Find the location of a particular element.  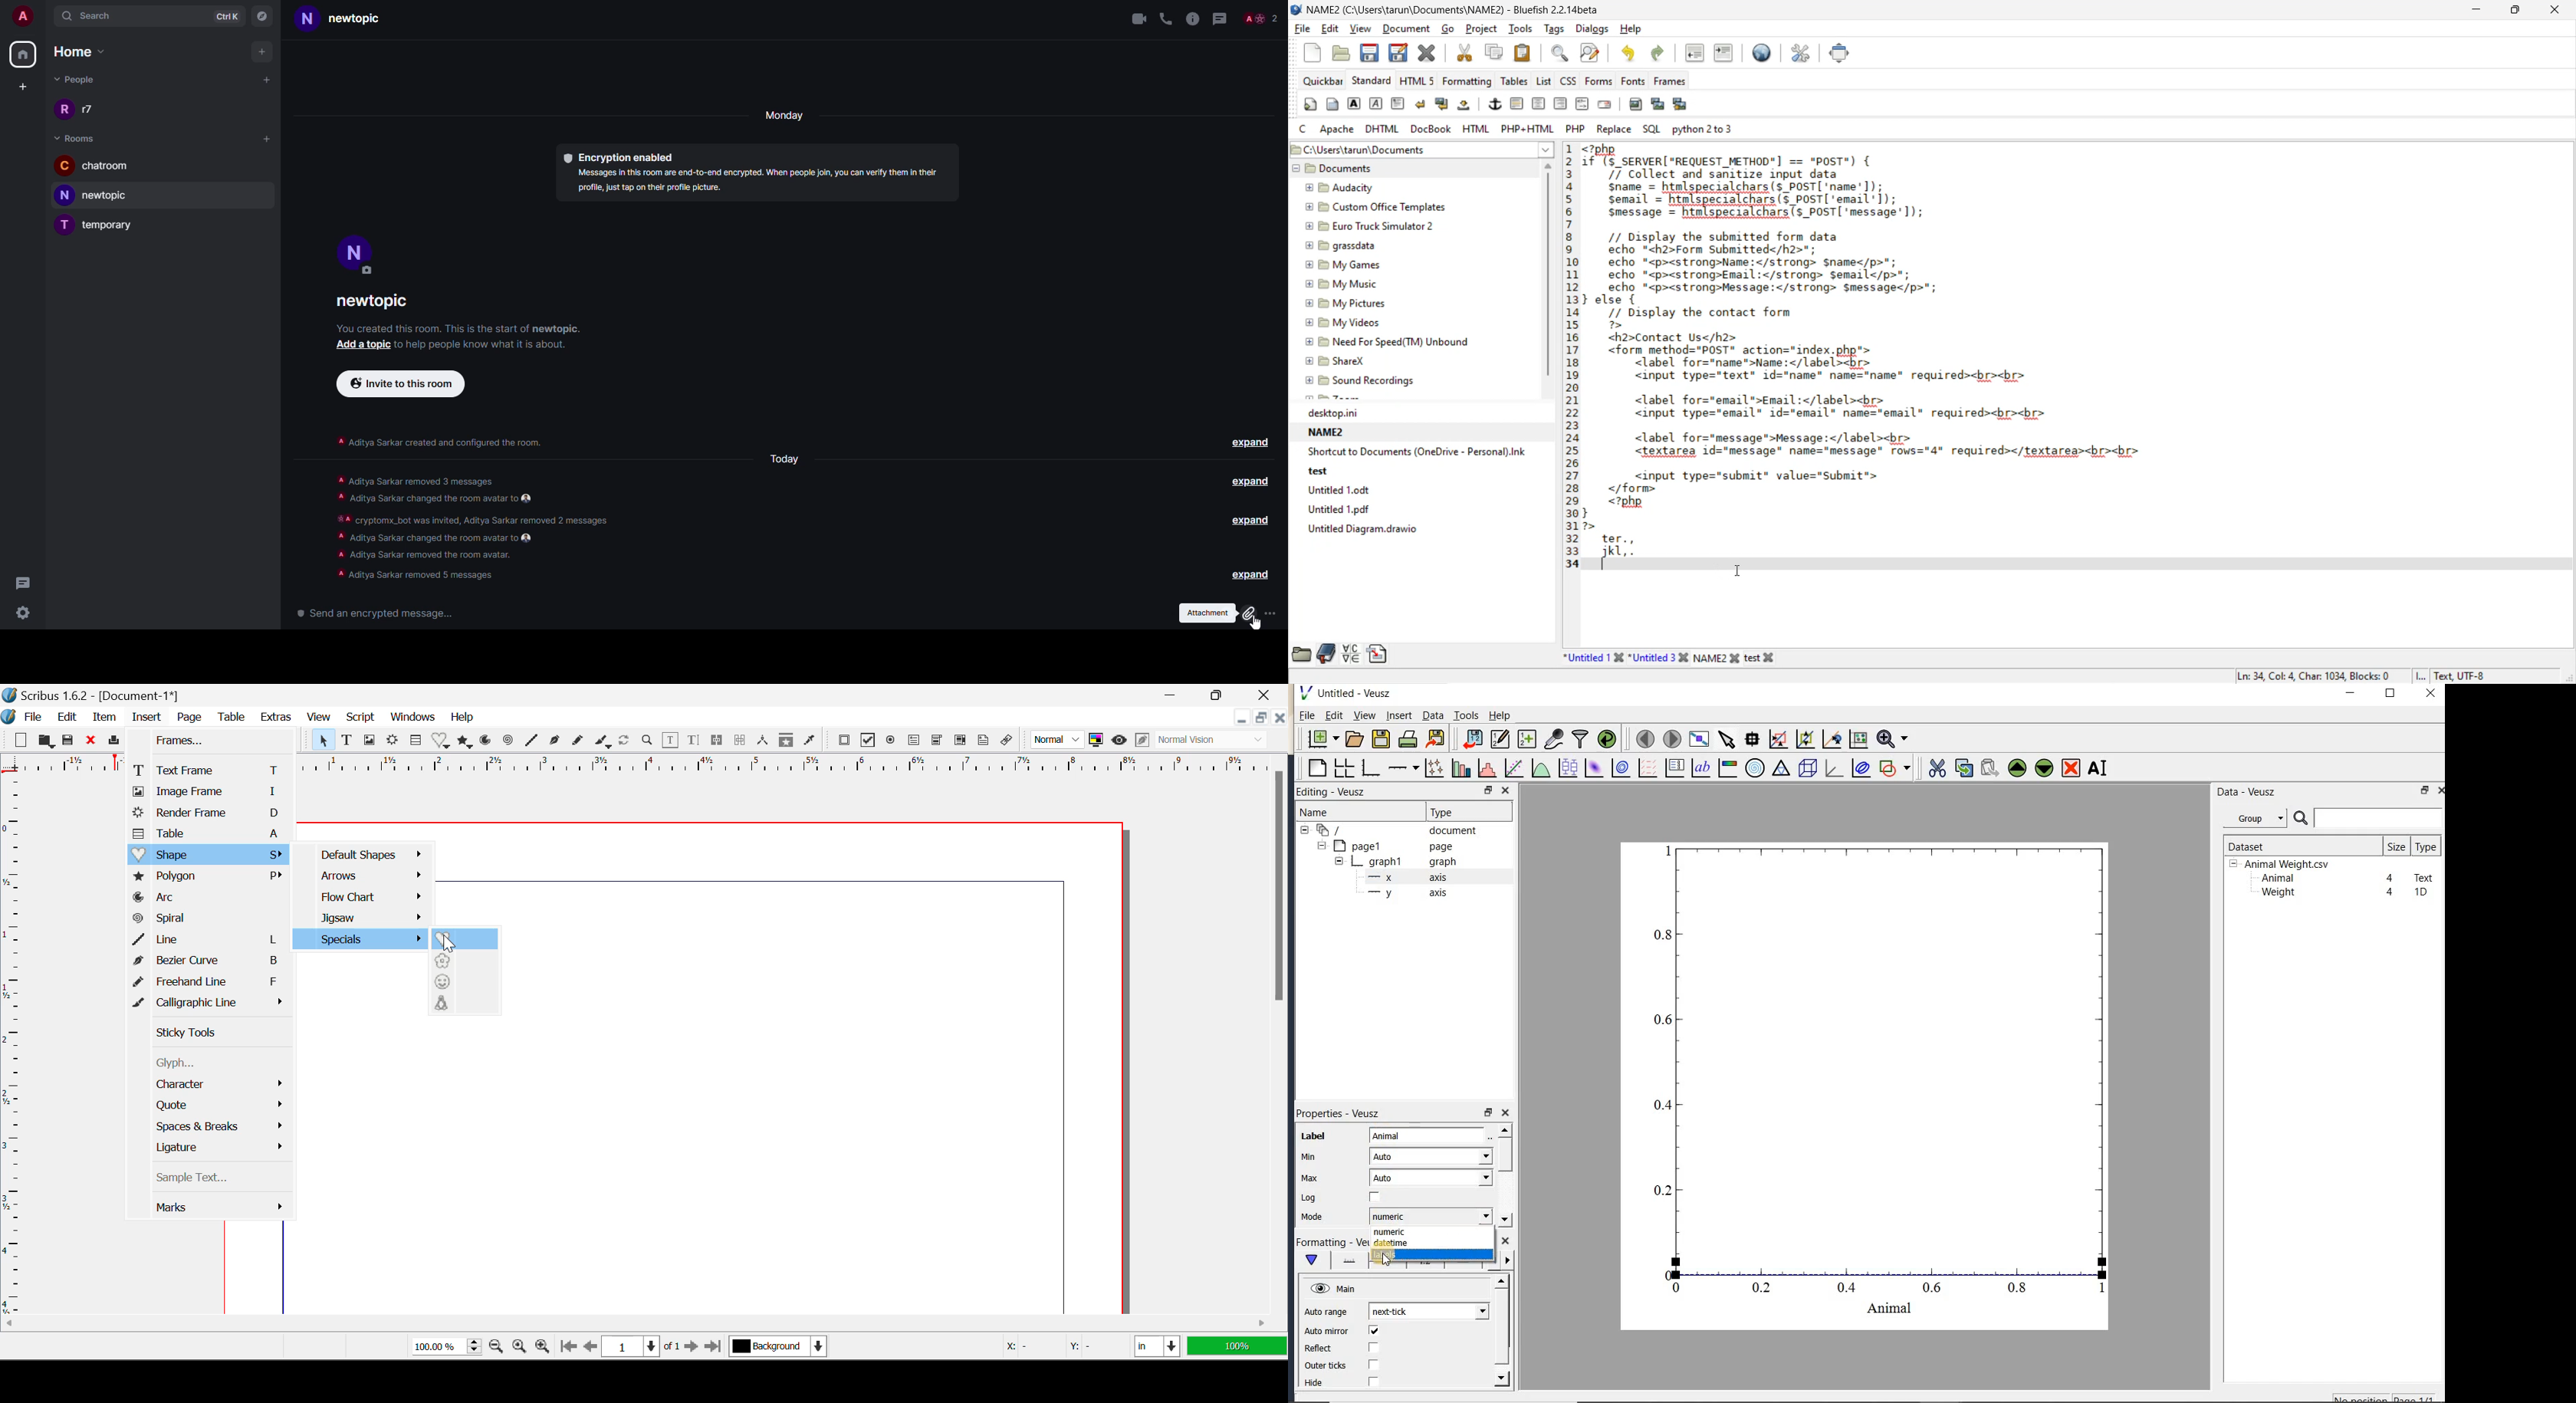

Windows is located at coordinates (413, 717).